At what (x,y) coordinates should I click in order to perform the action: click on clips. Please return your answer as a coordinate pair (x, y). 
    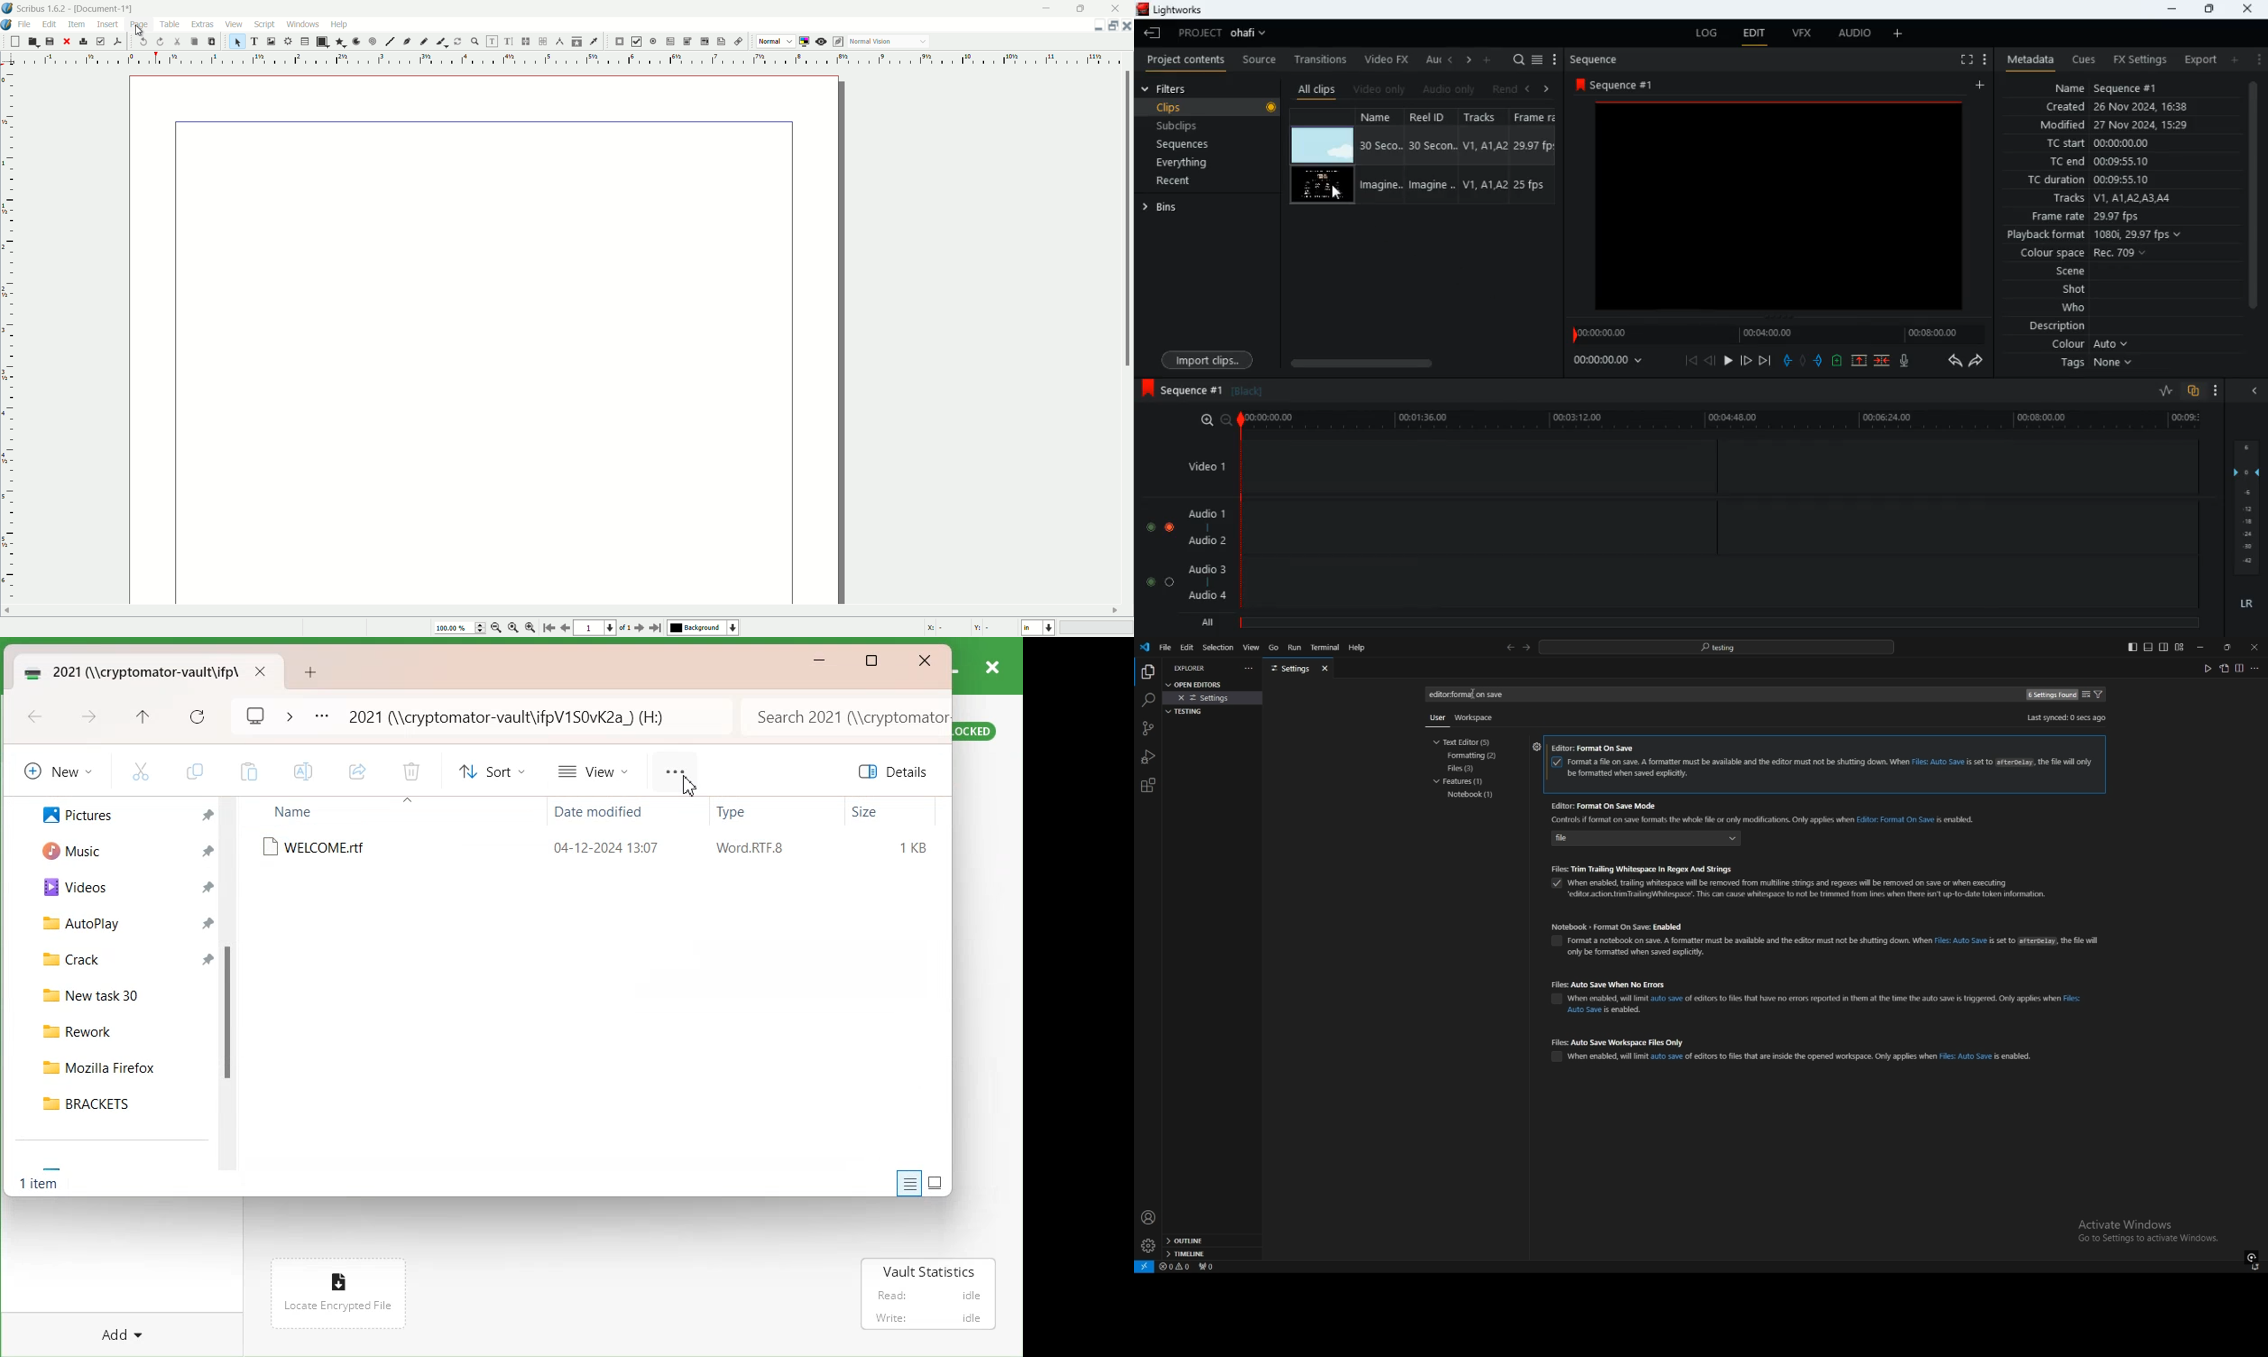
    Looking at the image, I should click on (1210, 108).